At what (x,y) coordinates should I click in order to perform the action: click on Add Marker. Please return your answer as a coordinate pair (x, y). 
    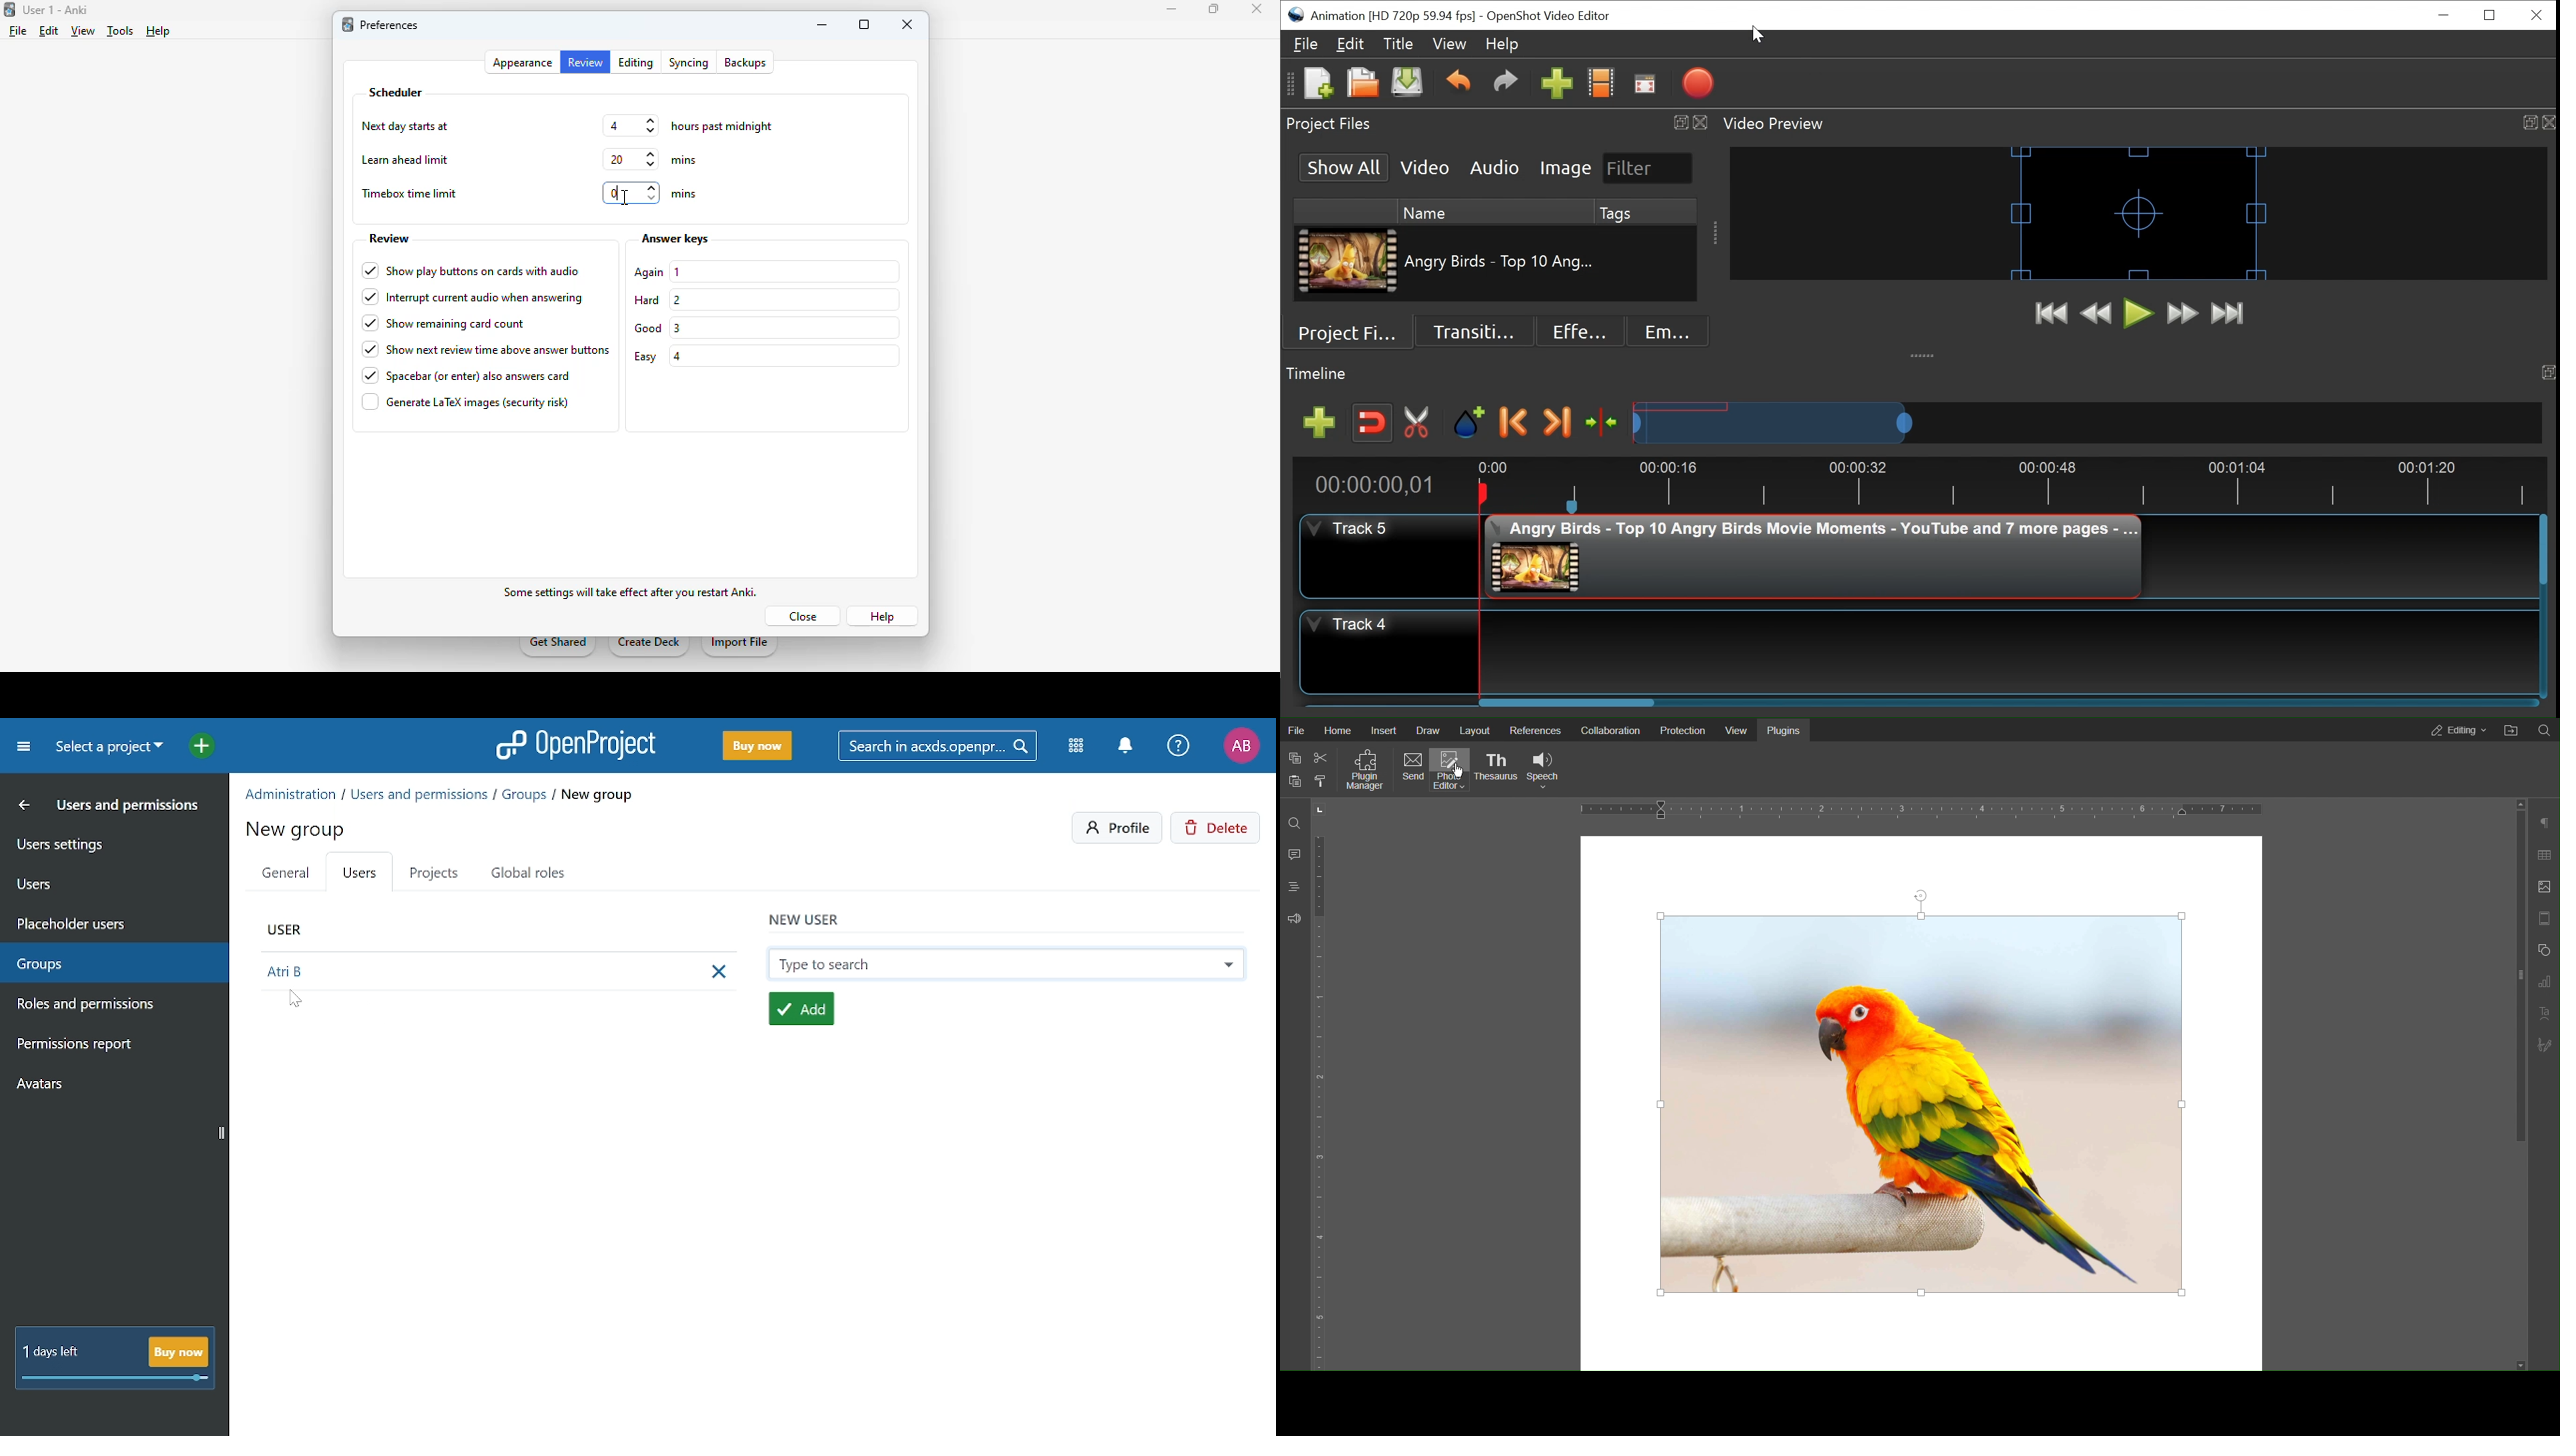
    Looking at the image, I should click on (1469, 423).